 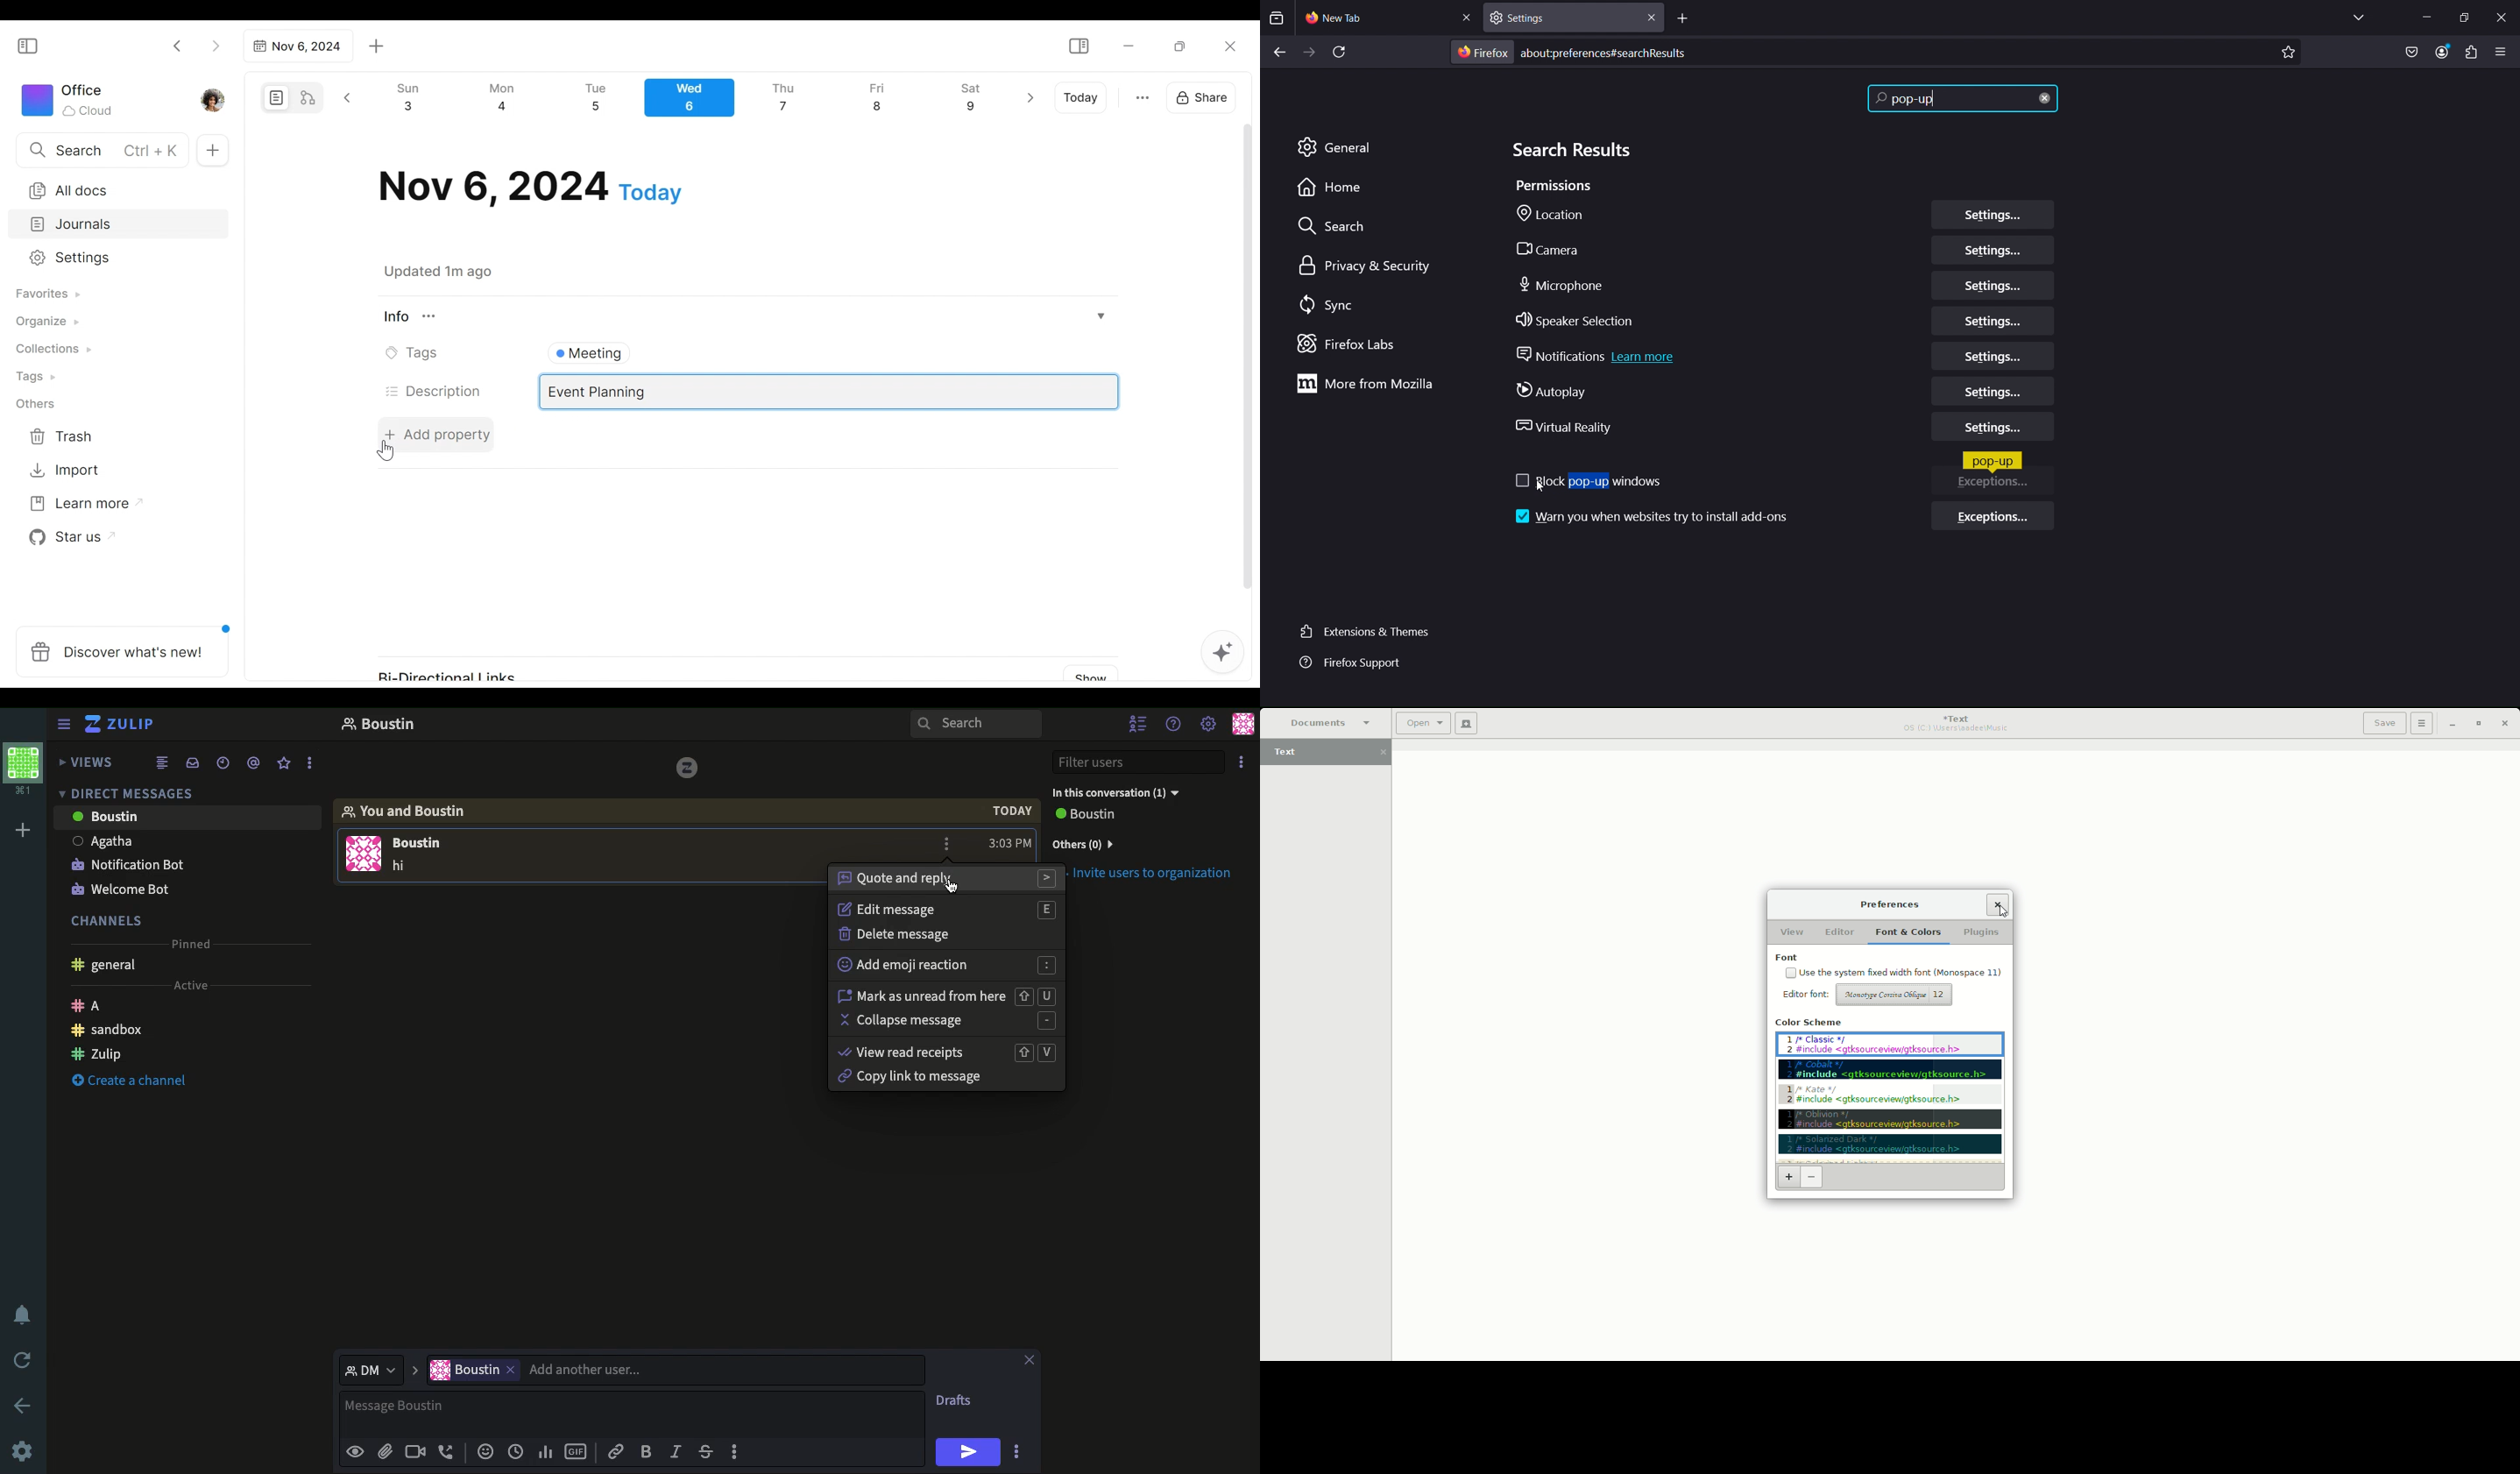 What do you see at coordinates (98, 1052) in the screenshot?
I see `Zulip` at bounding box center [98, 1052].